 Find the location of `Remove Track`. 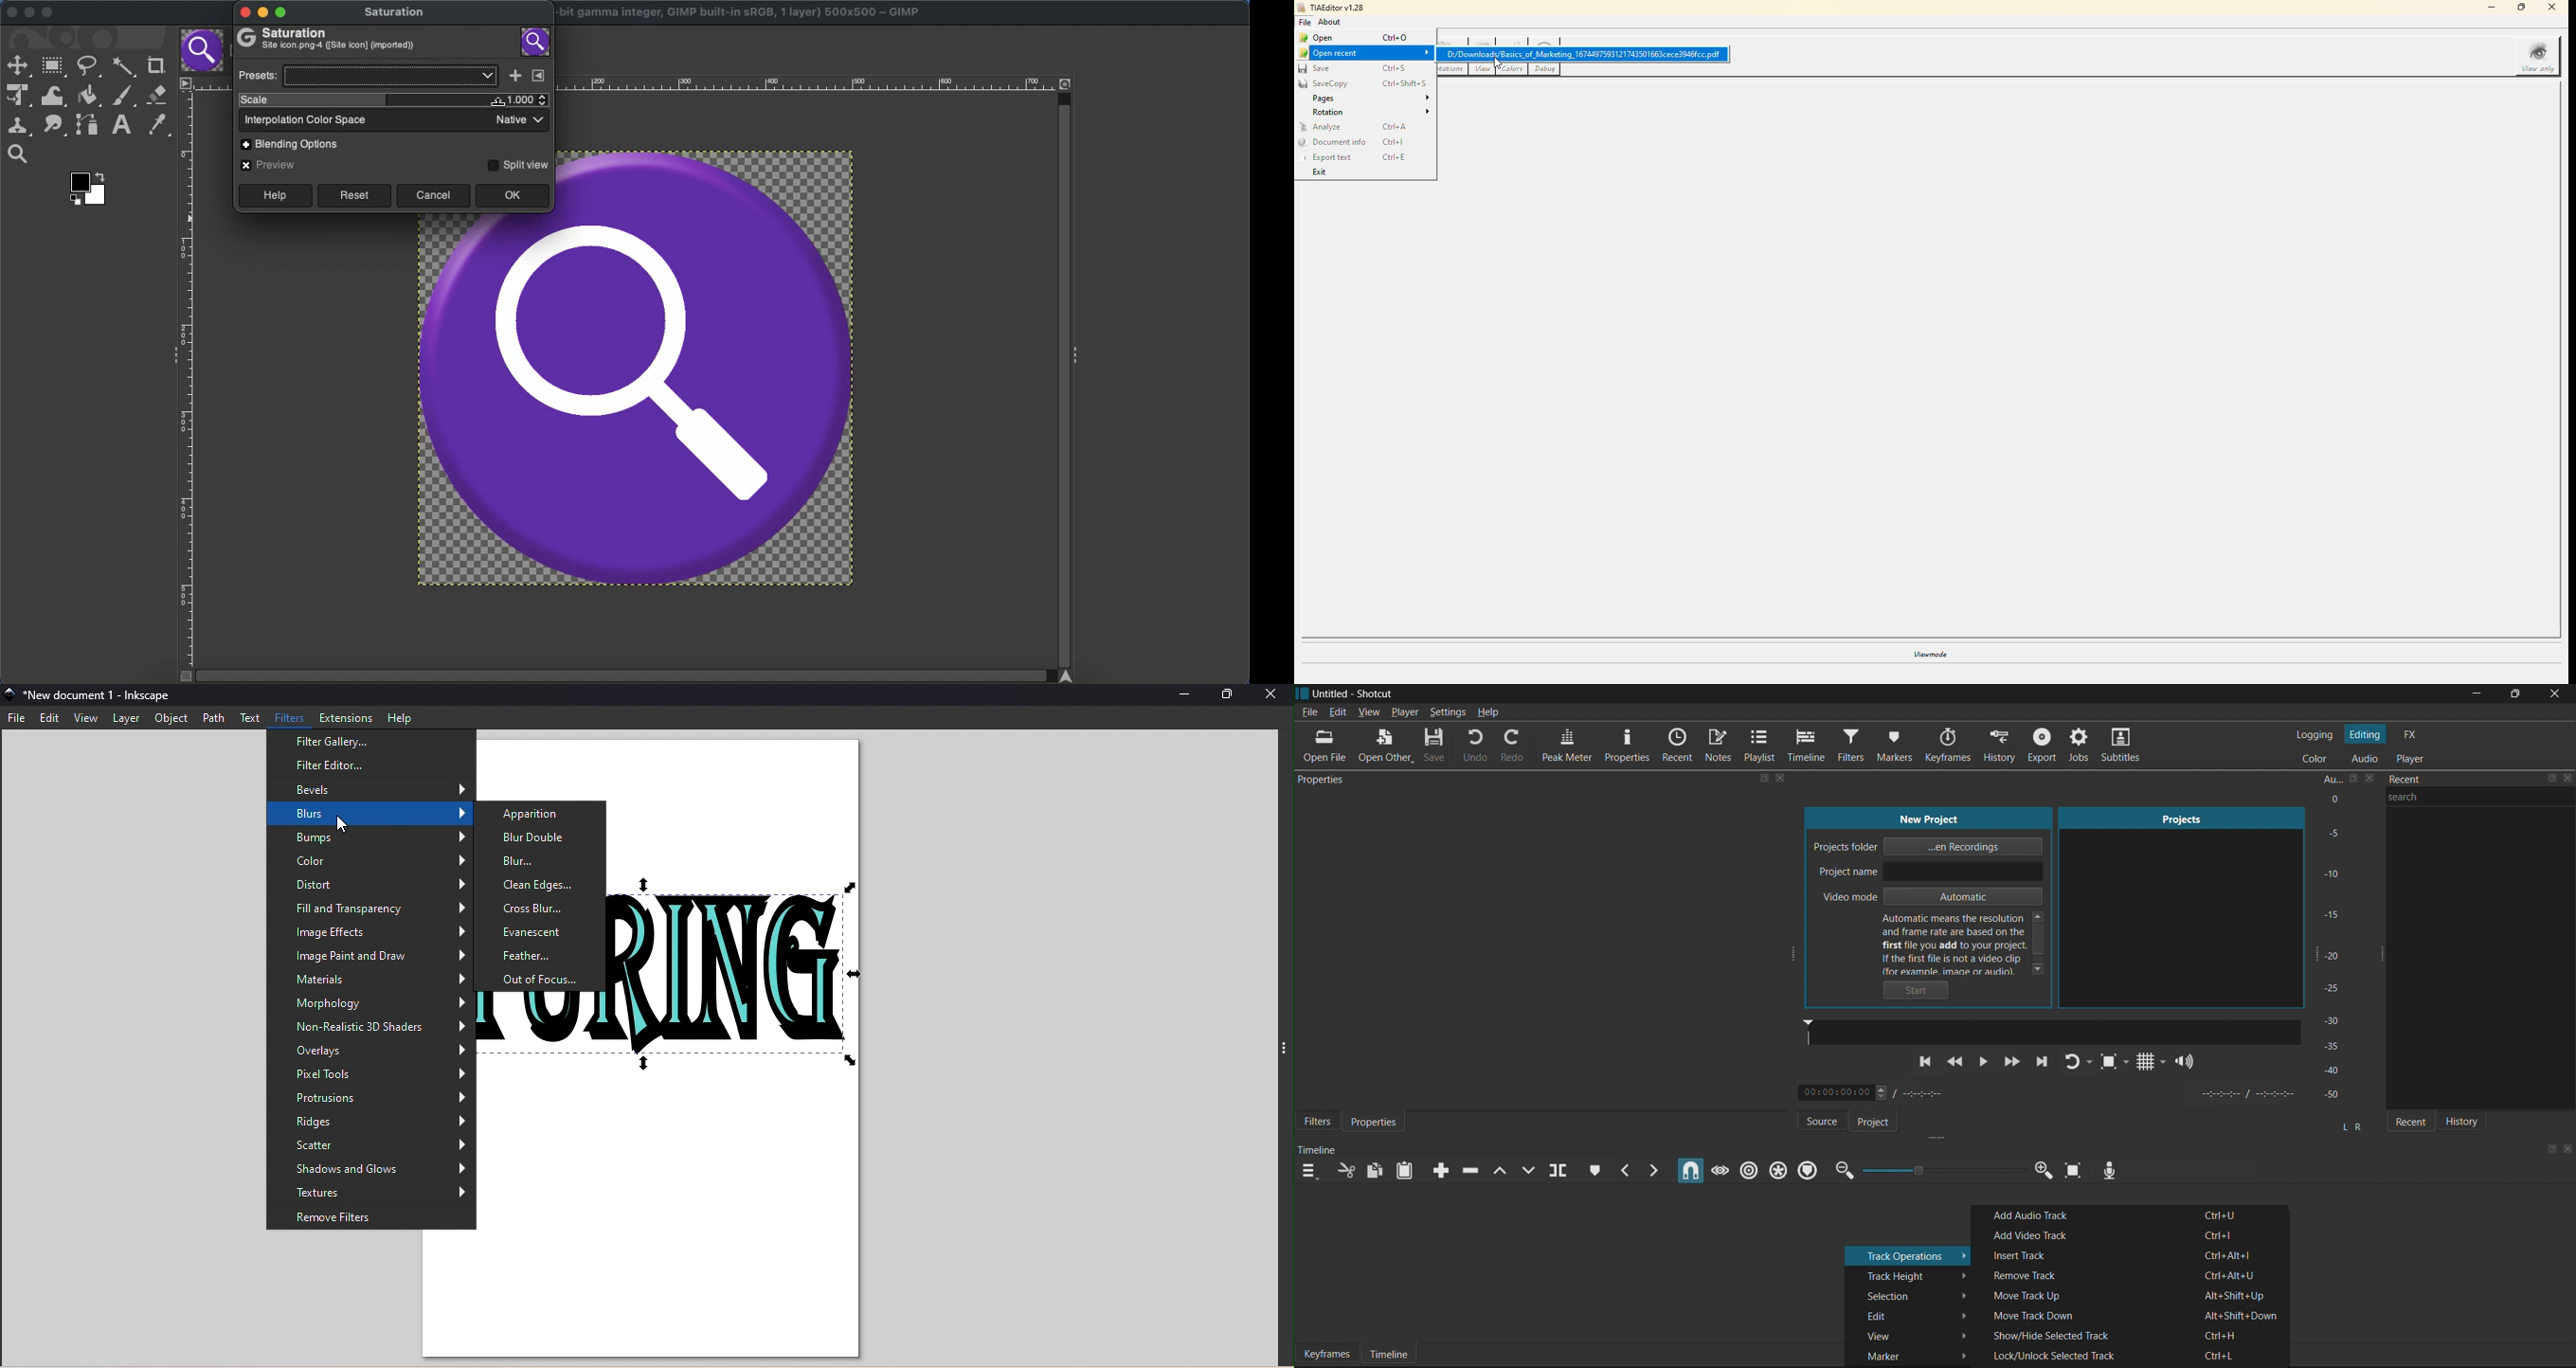

Remove Track is located at coordinates (2128, 1274).